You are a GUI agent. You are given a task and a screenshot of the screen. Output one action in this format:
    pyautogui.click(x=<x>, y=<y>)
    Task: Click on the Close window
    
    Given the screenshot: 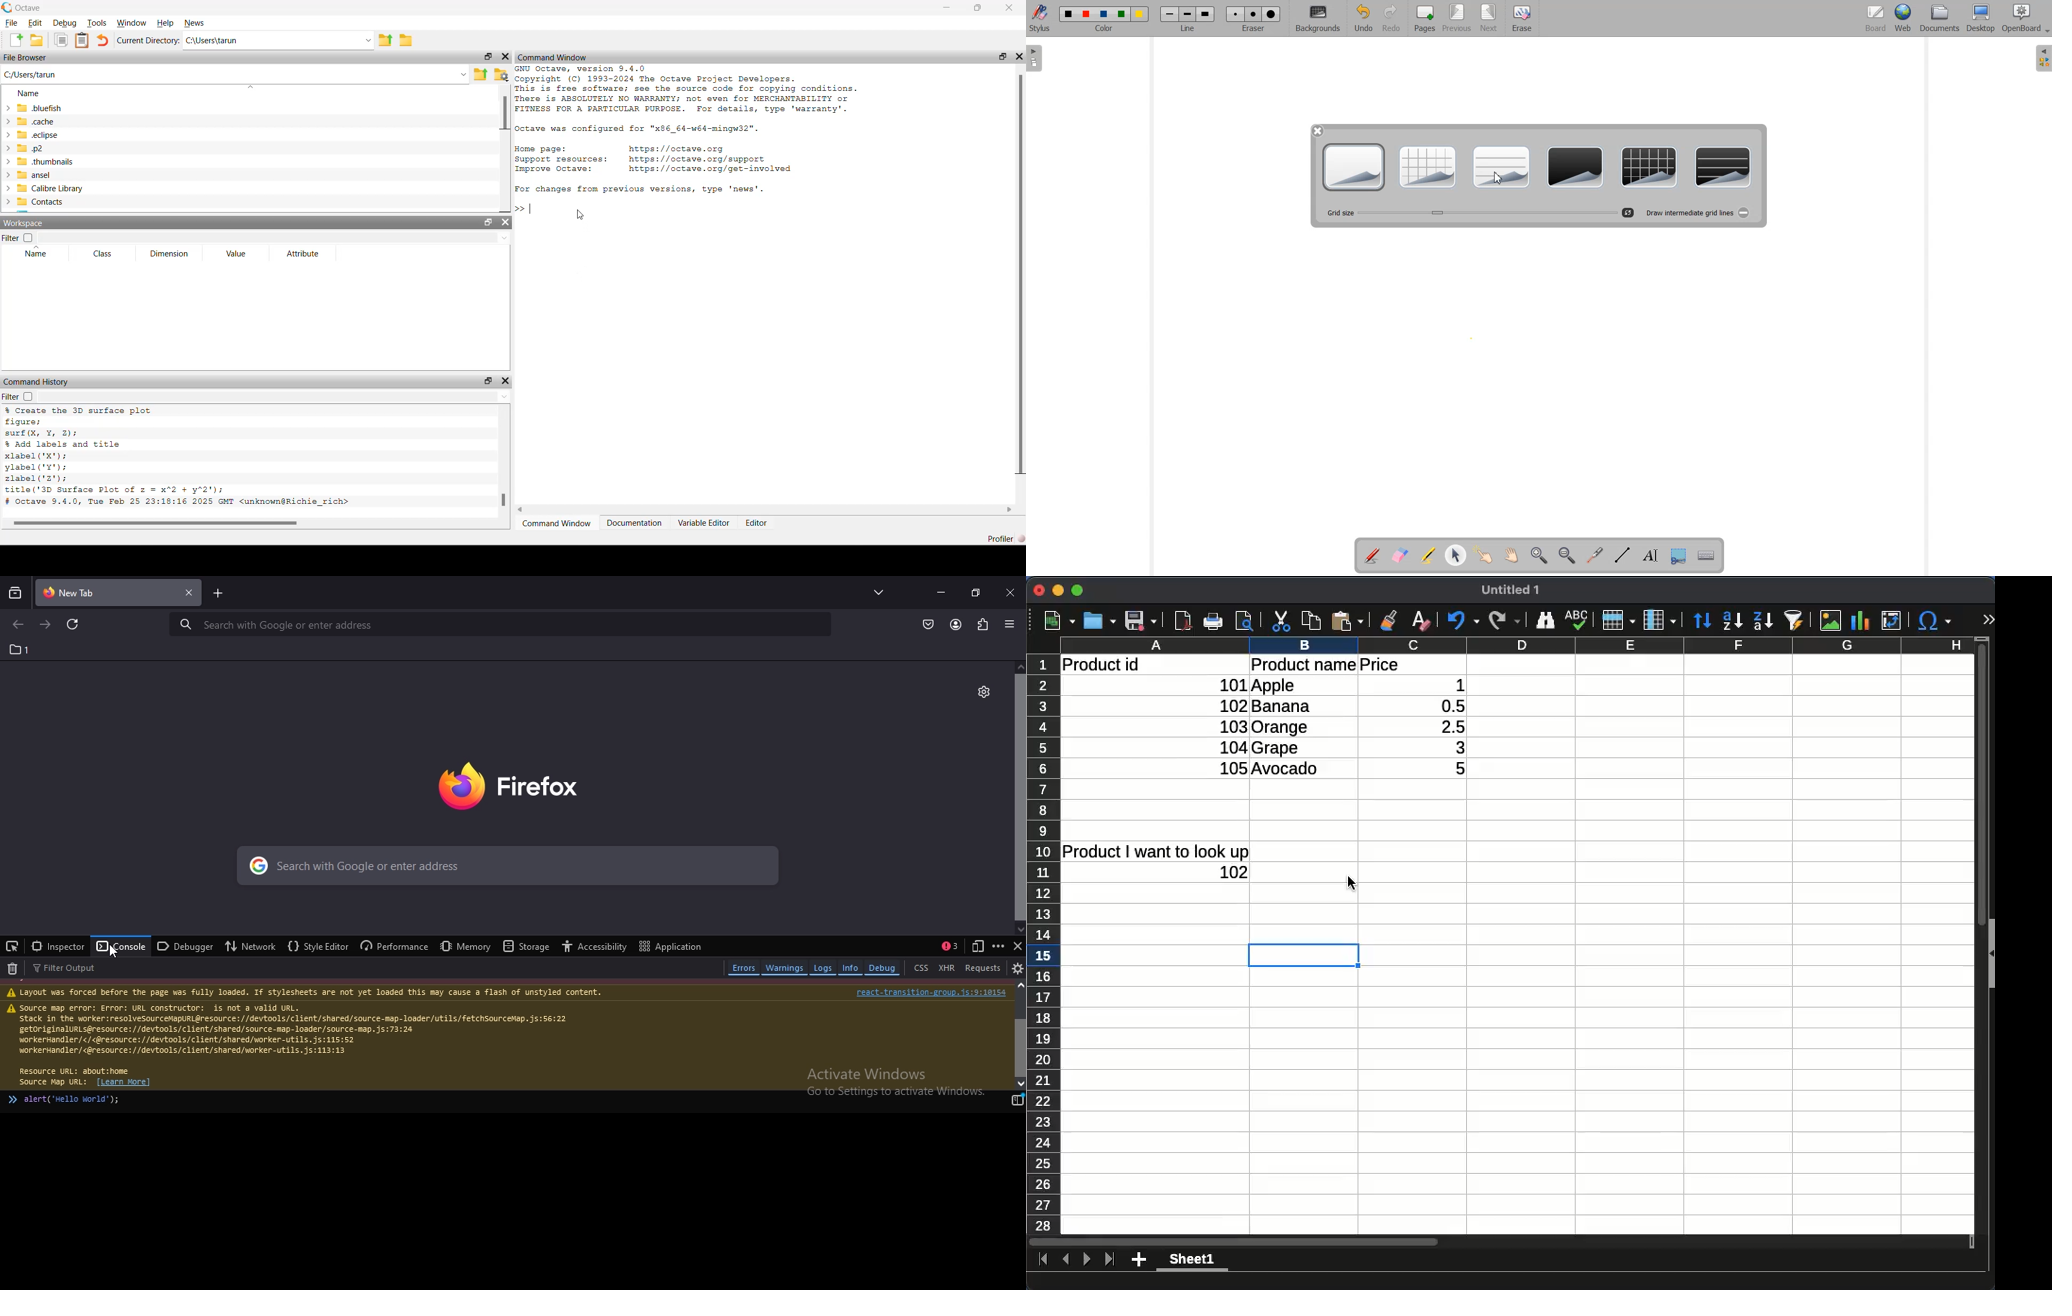 What is the action you would take?
    pyautogui.click(x=1318, y=131)
    